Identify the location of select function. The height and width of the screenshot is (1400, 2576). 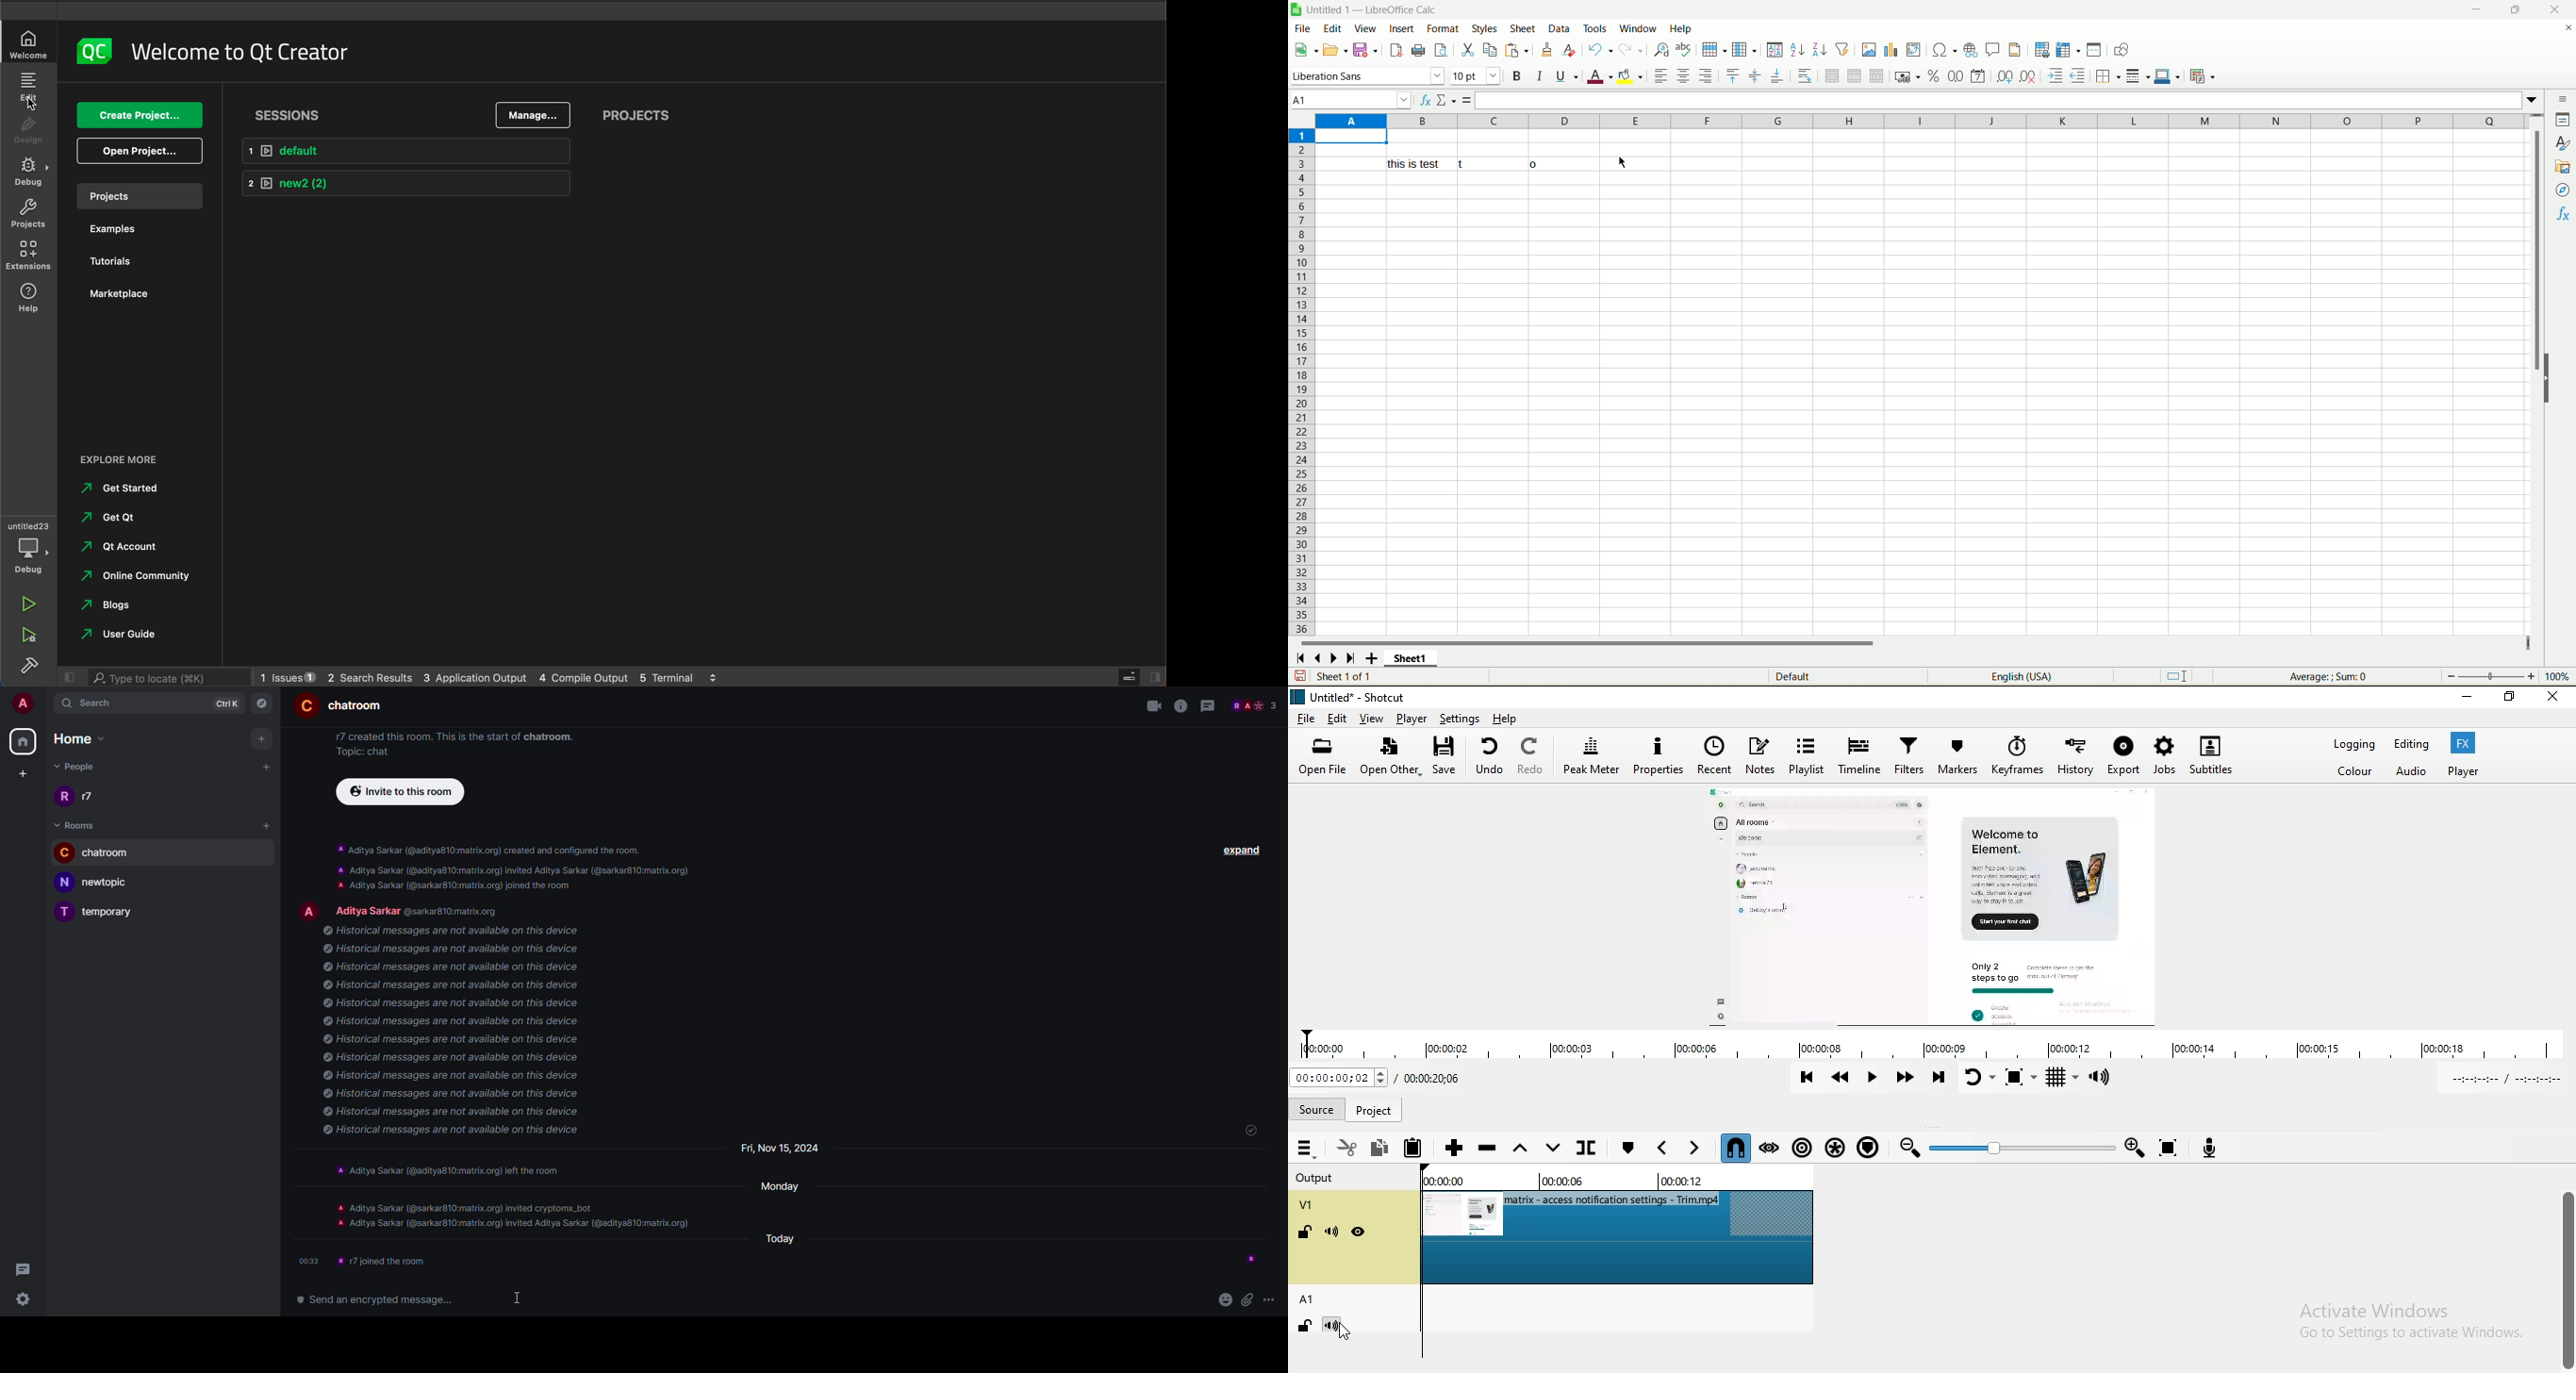
(1446, 102).